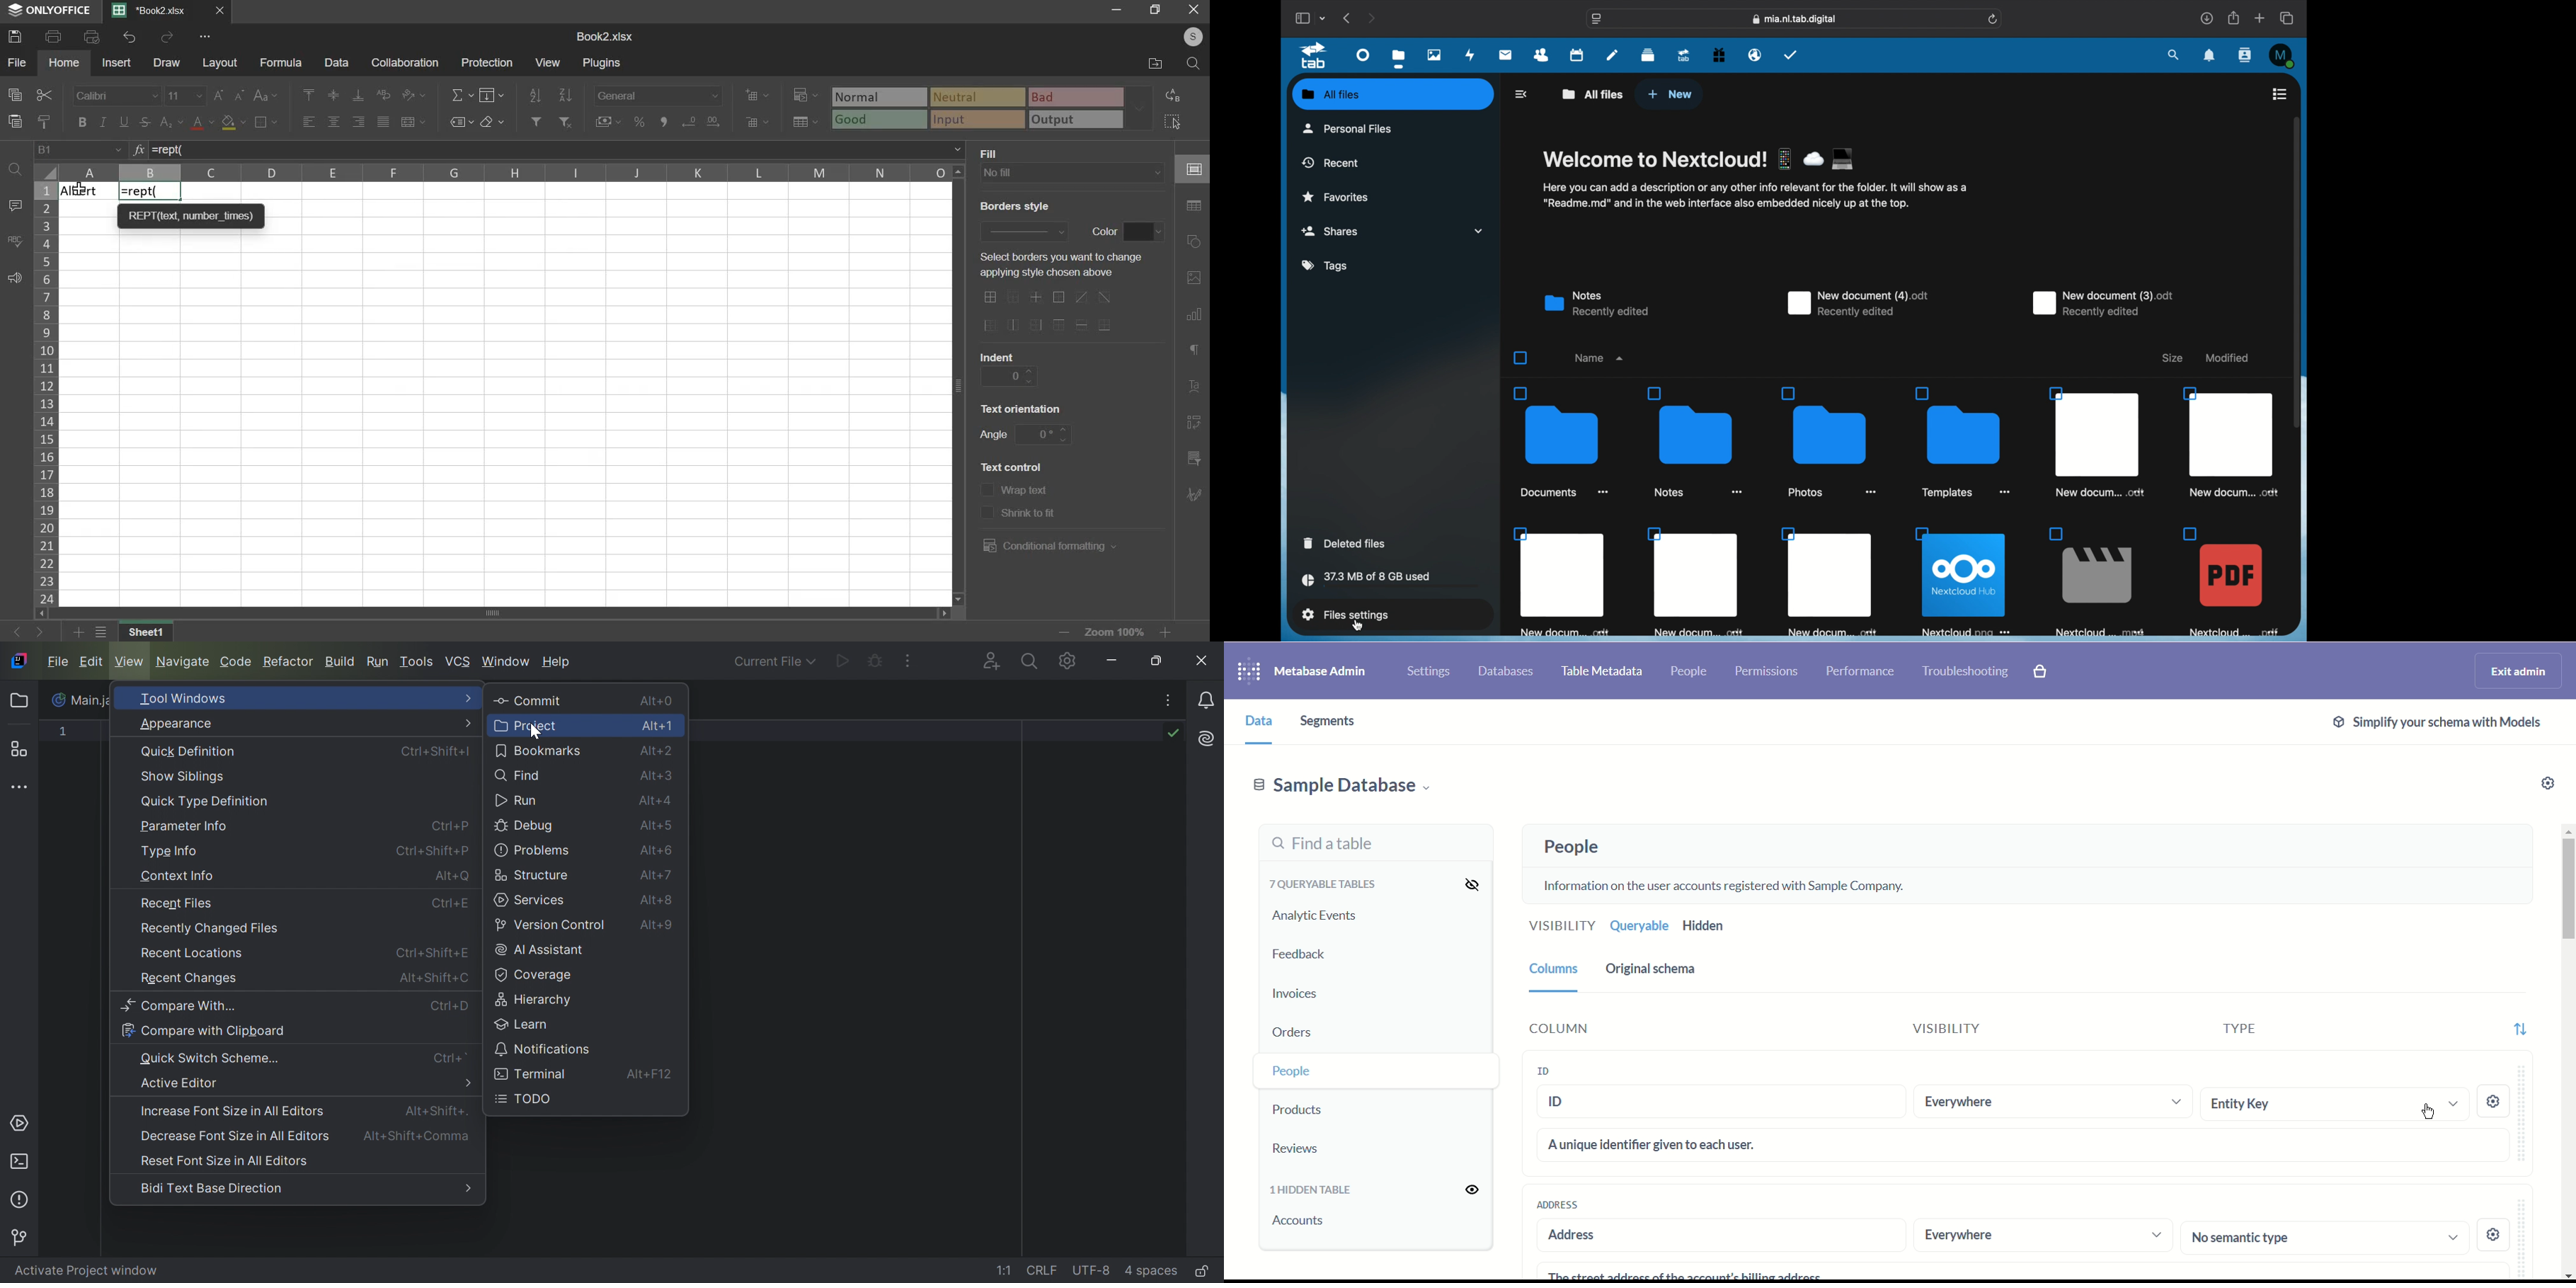 This screenshot has height=1288, width=2576. Describe the element at coordinates (193, 216) in the screenshot. I see `REPT(text, number _times)` at that location.